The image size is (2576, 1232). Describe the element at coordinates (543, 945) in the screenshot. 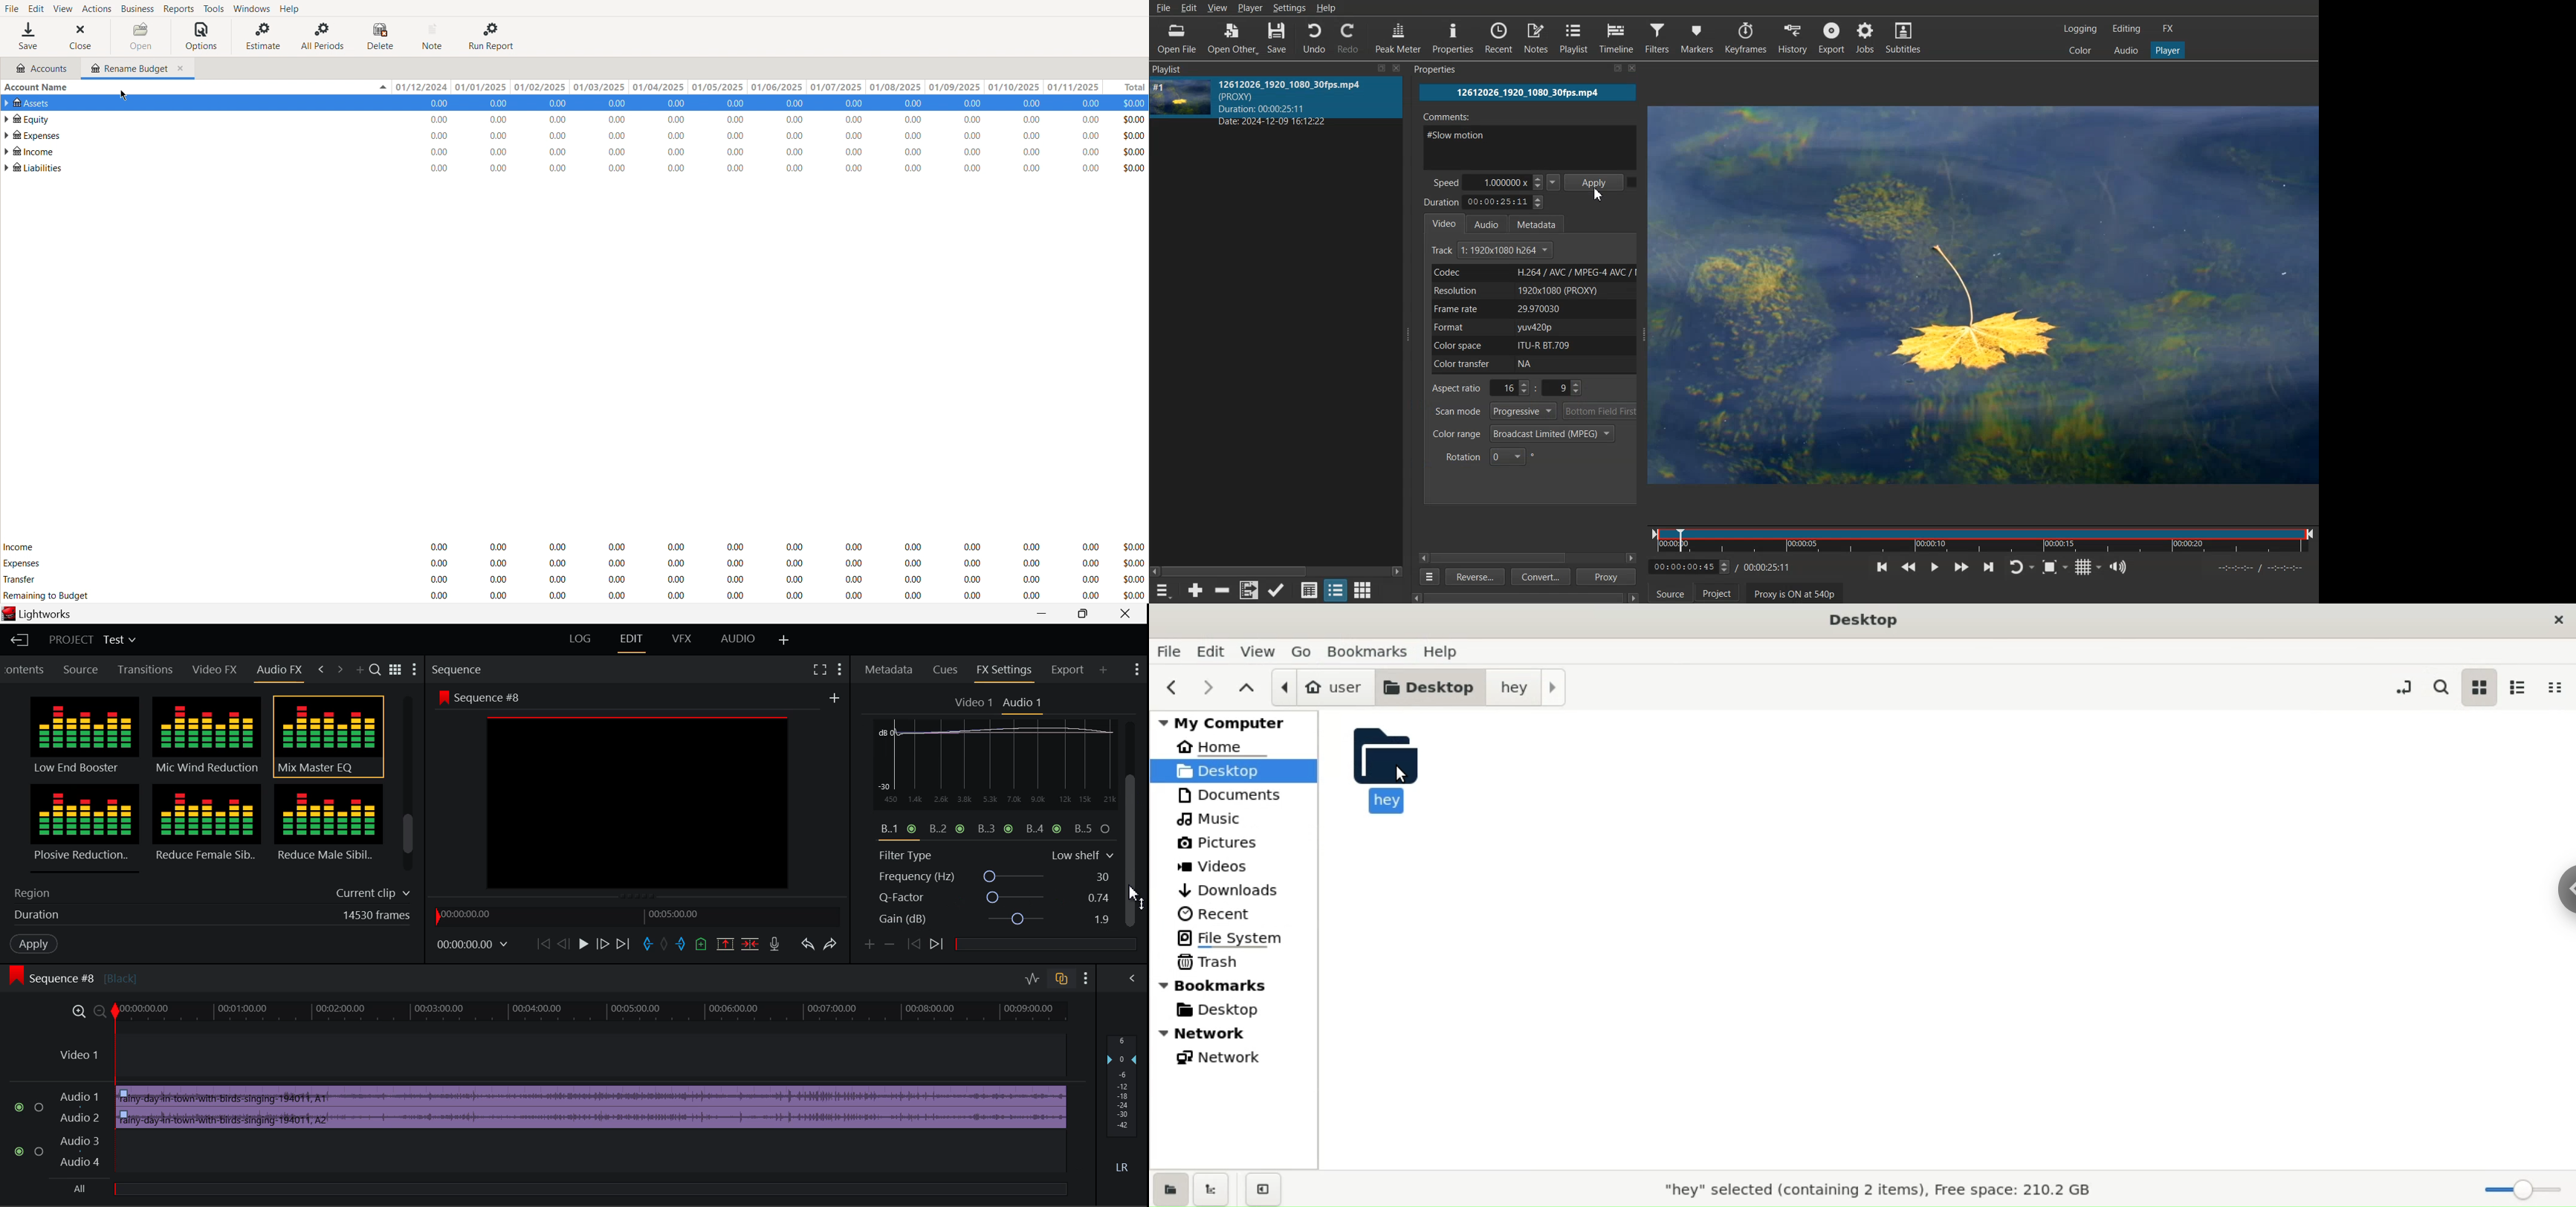

I see `To Start` at that location.